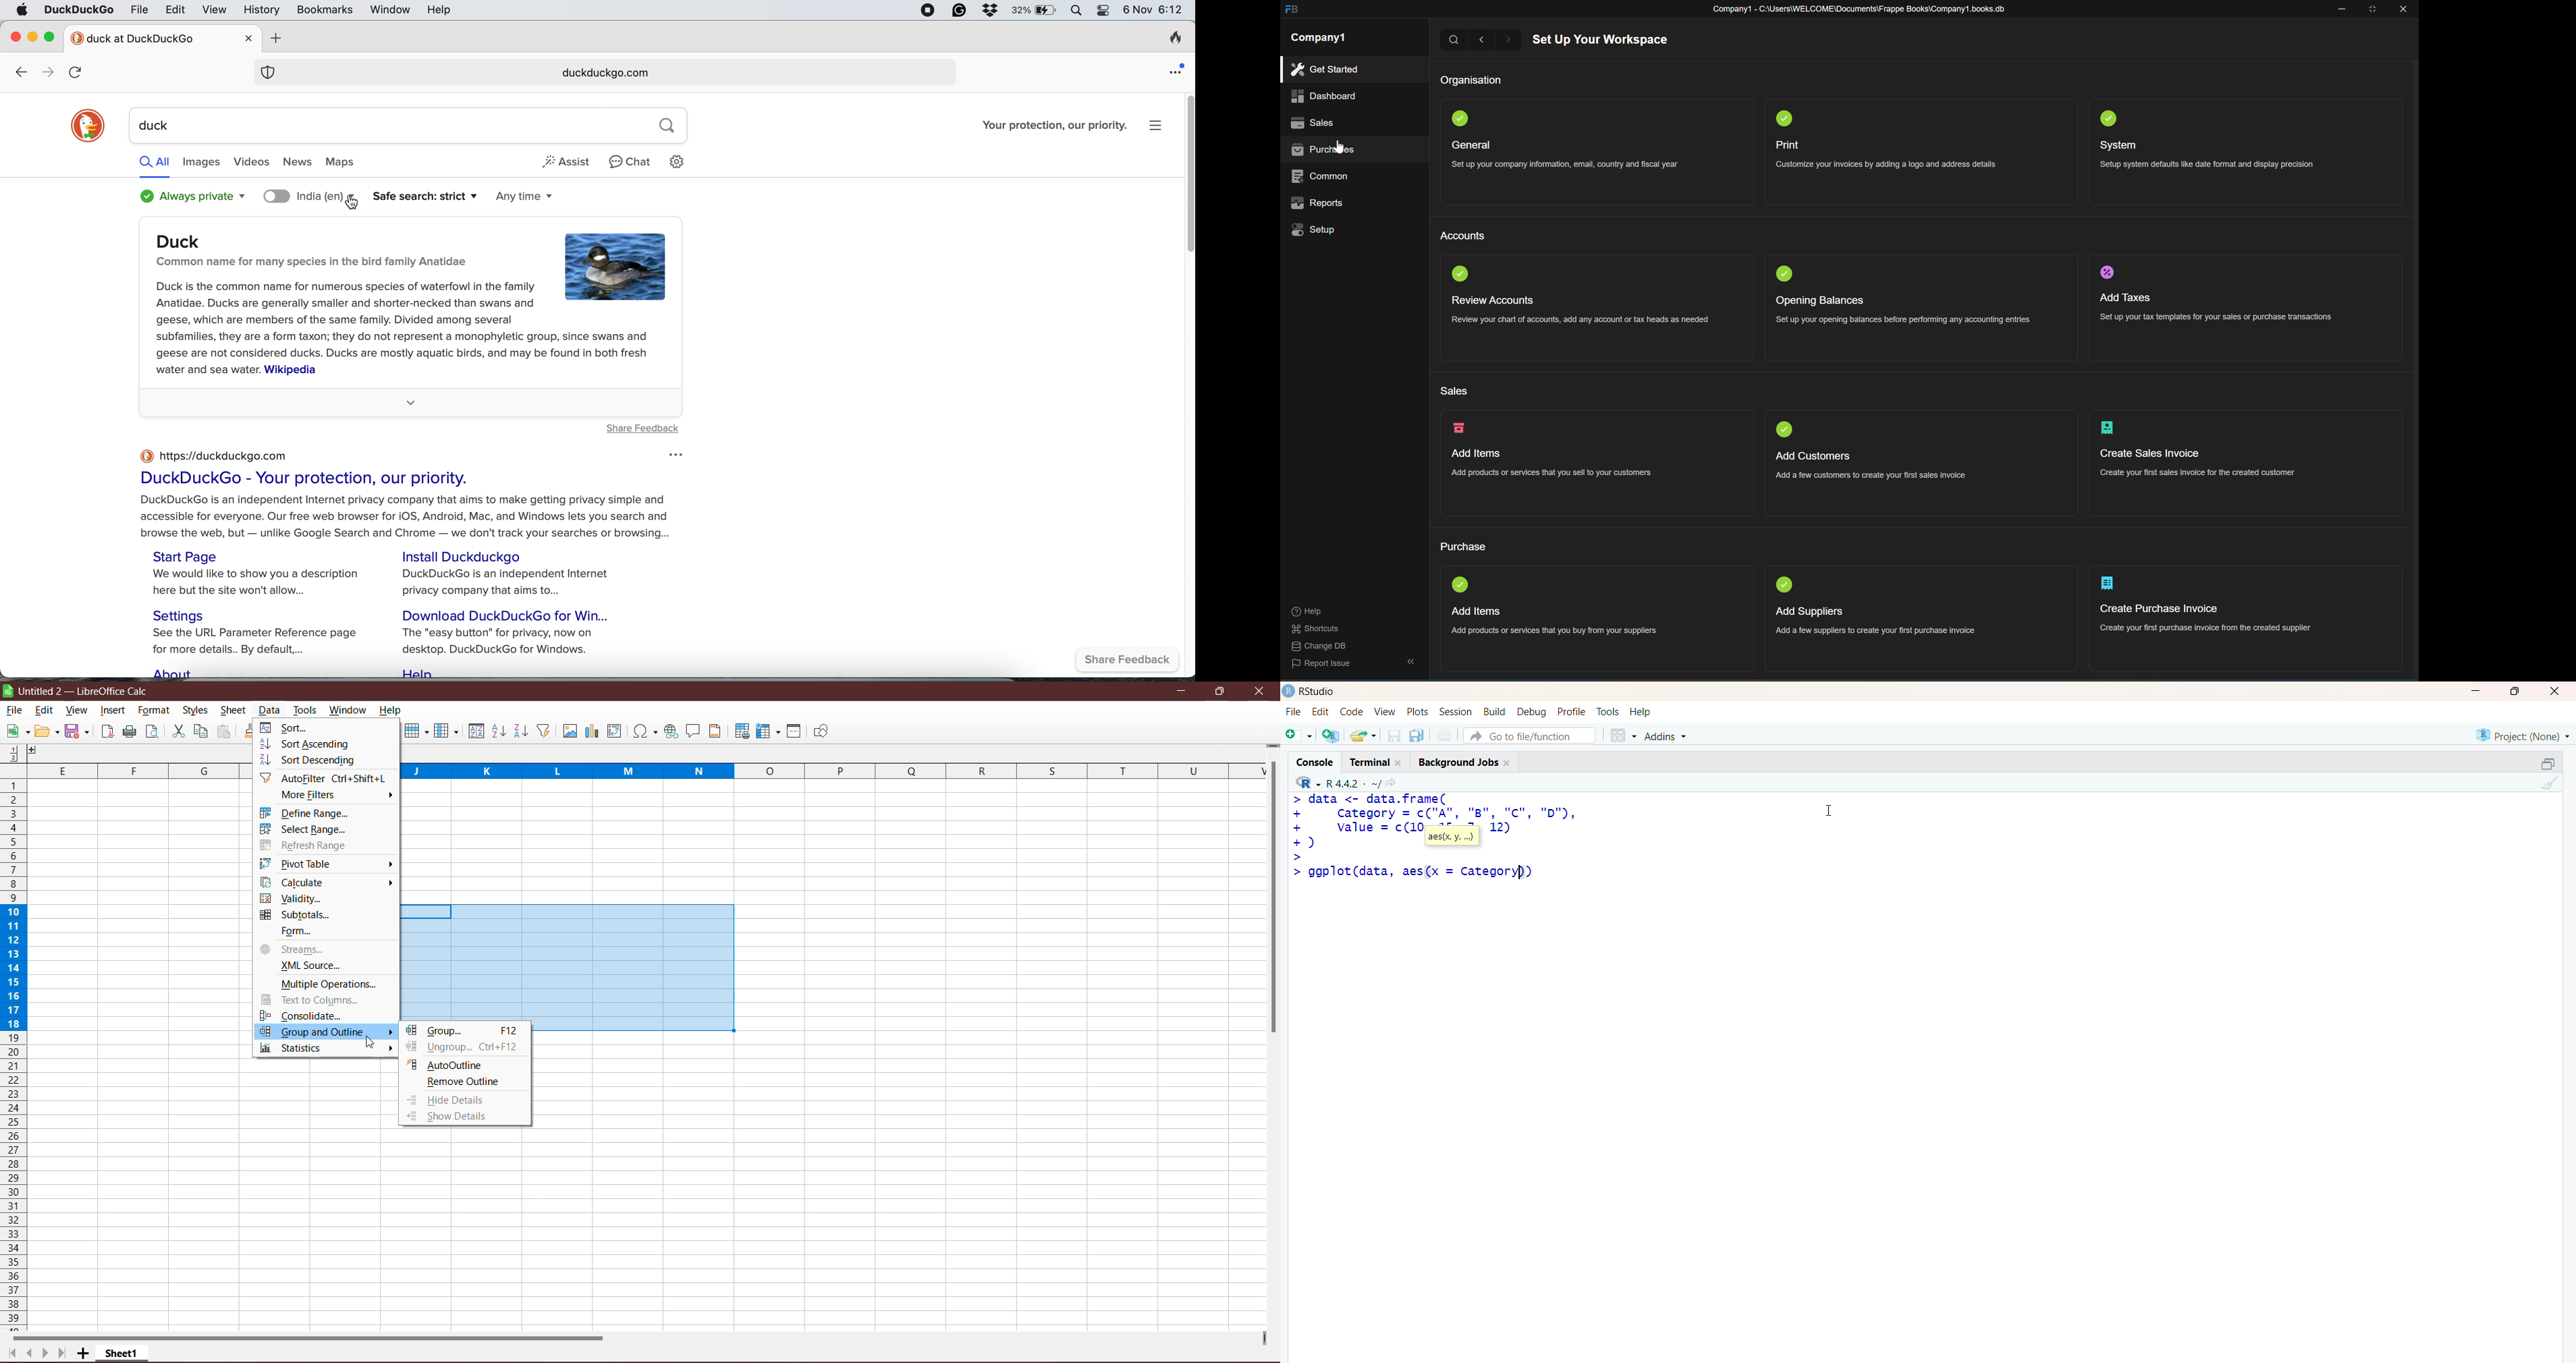 The width and height of the screenshot is (2576, 1372). What do you see at coordinates (1289, 691) in the screenshot?
I see `logo` at bounding box center [1289, 691].